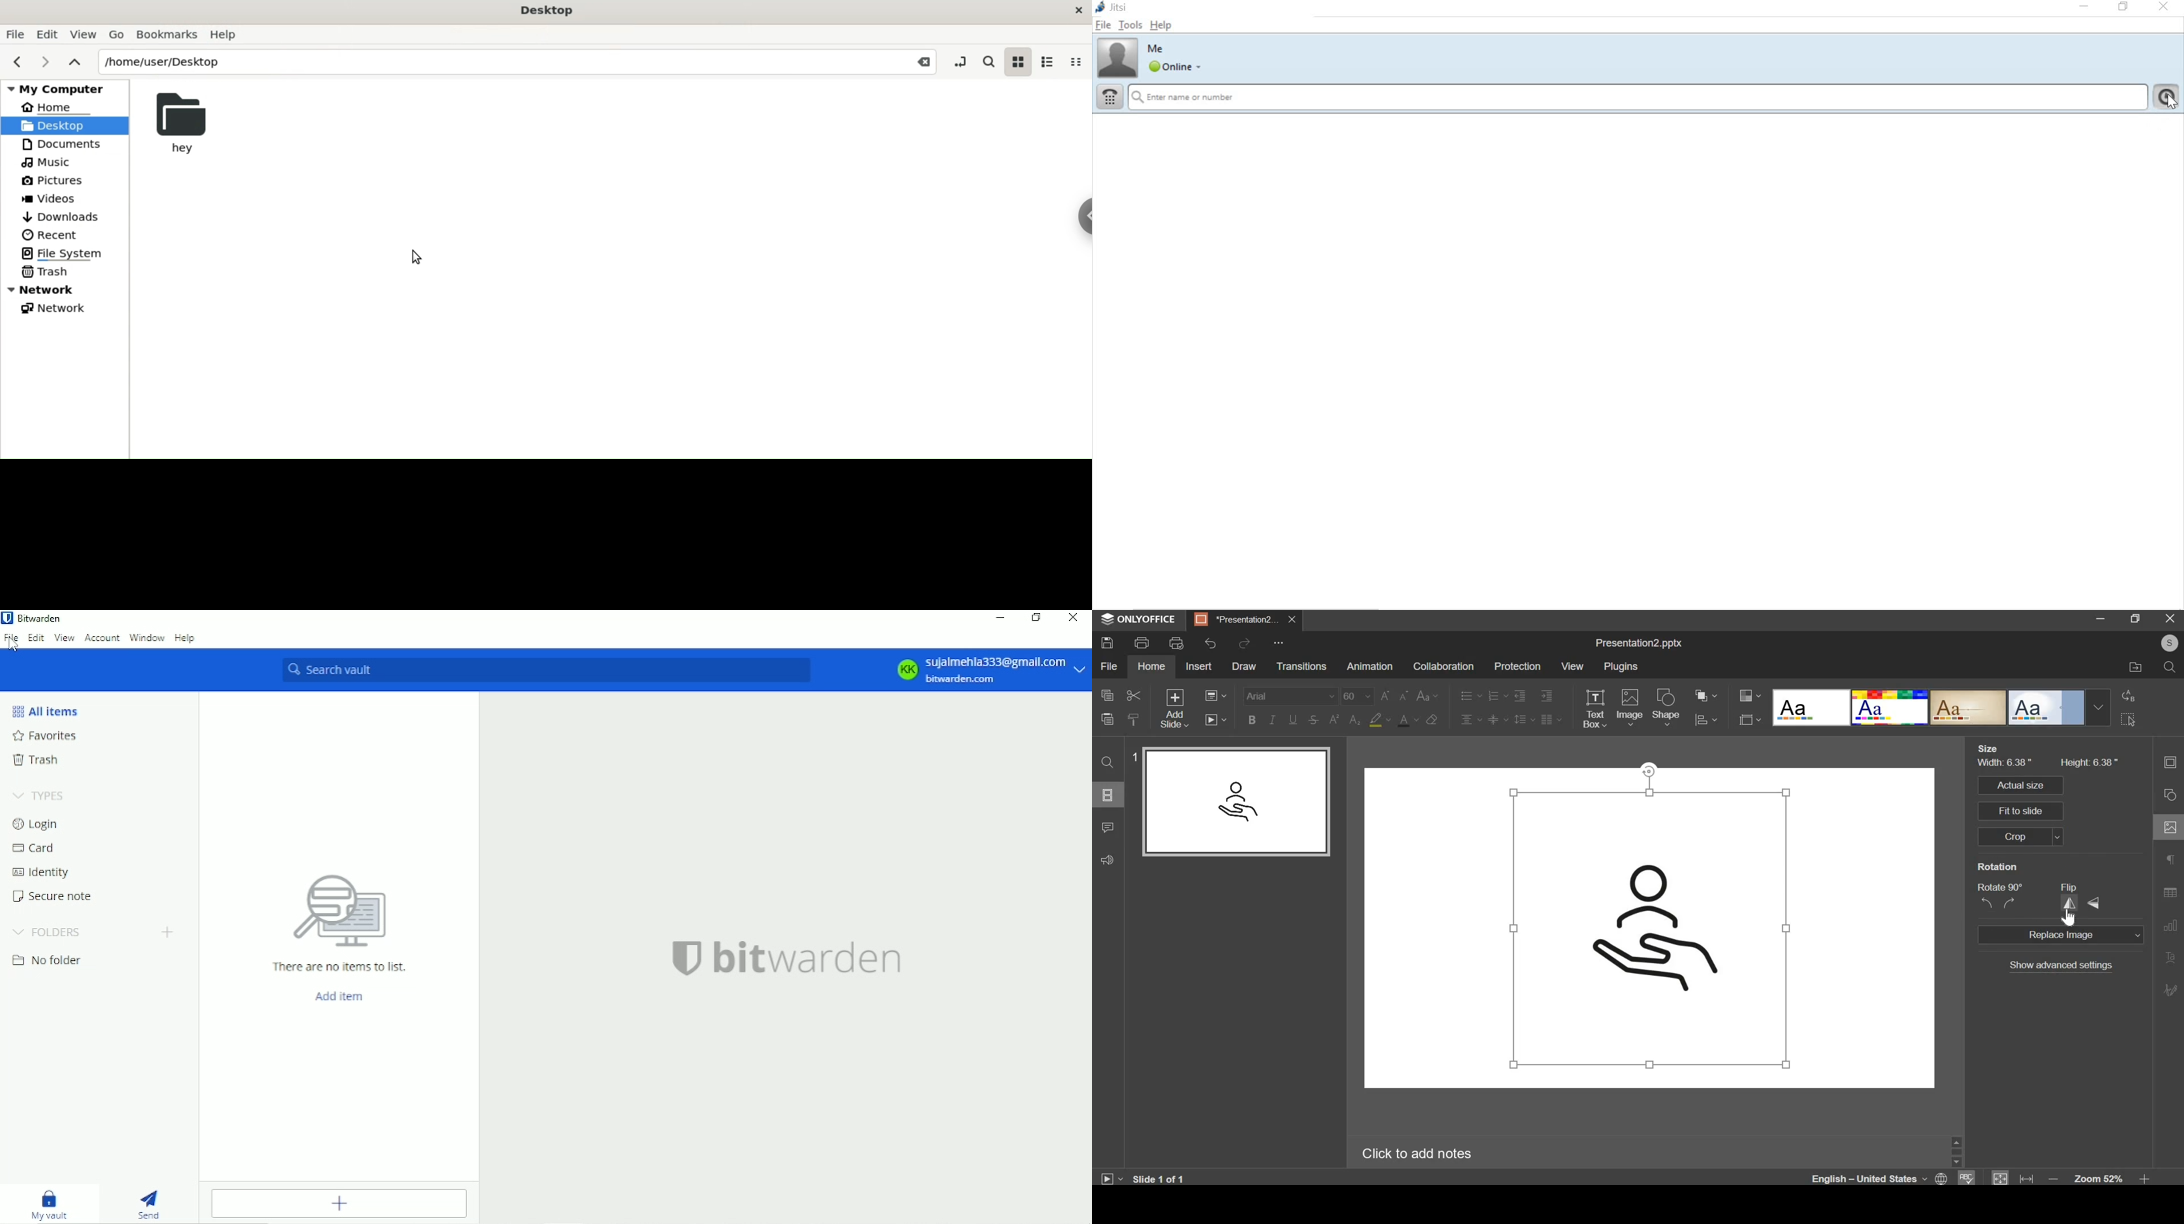 This screenshot has width=2184, height=1232. What do you see at coordinates (2168, 97) in the screenshot?
I see ` show call history` at bounding box center [2168, 97].